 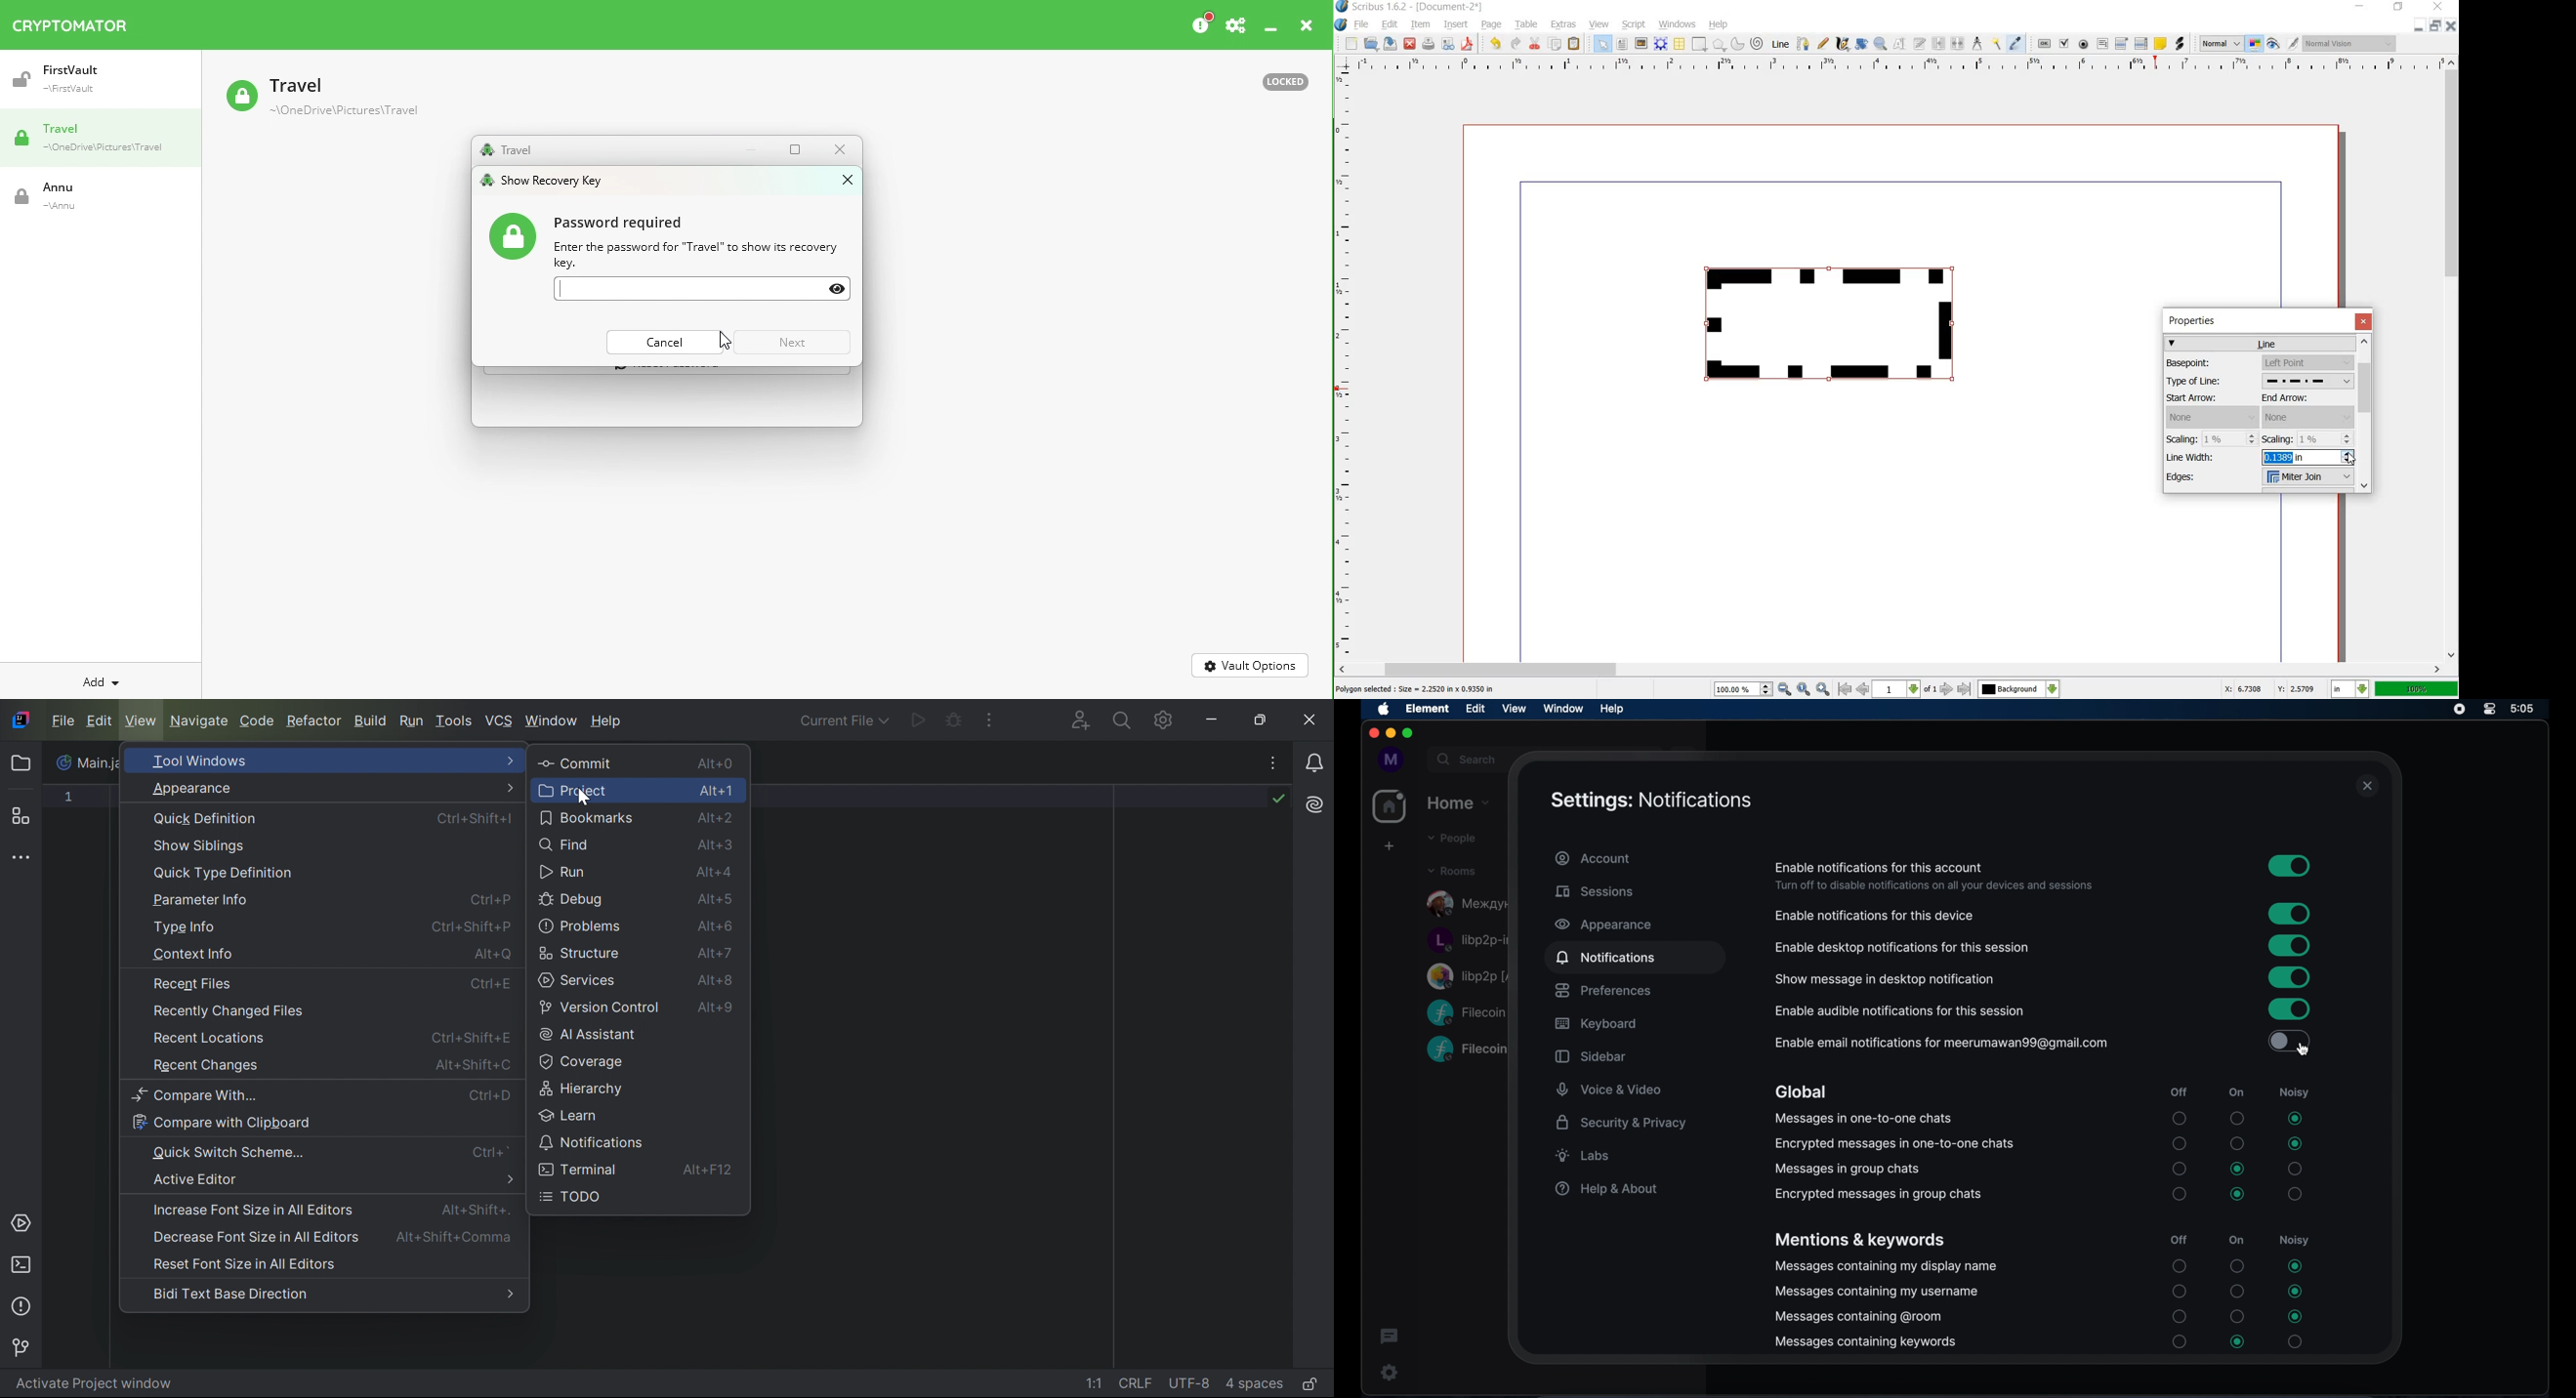 What do you see at coordinates (2290, 865) in the screenshot?
I see `toggle button` at bounding box center [2290, 865].